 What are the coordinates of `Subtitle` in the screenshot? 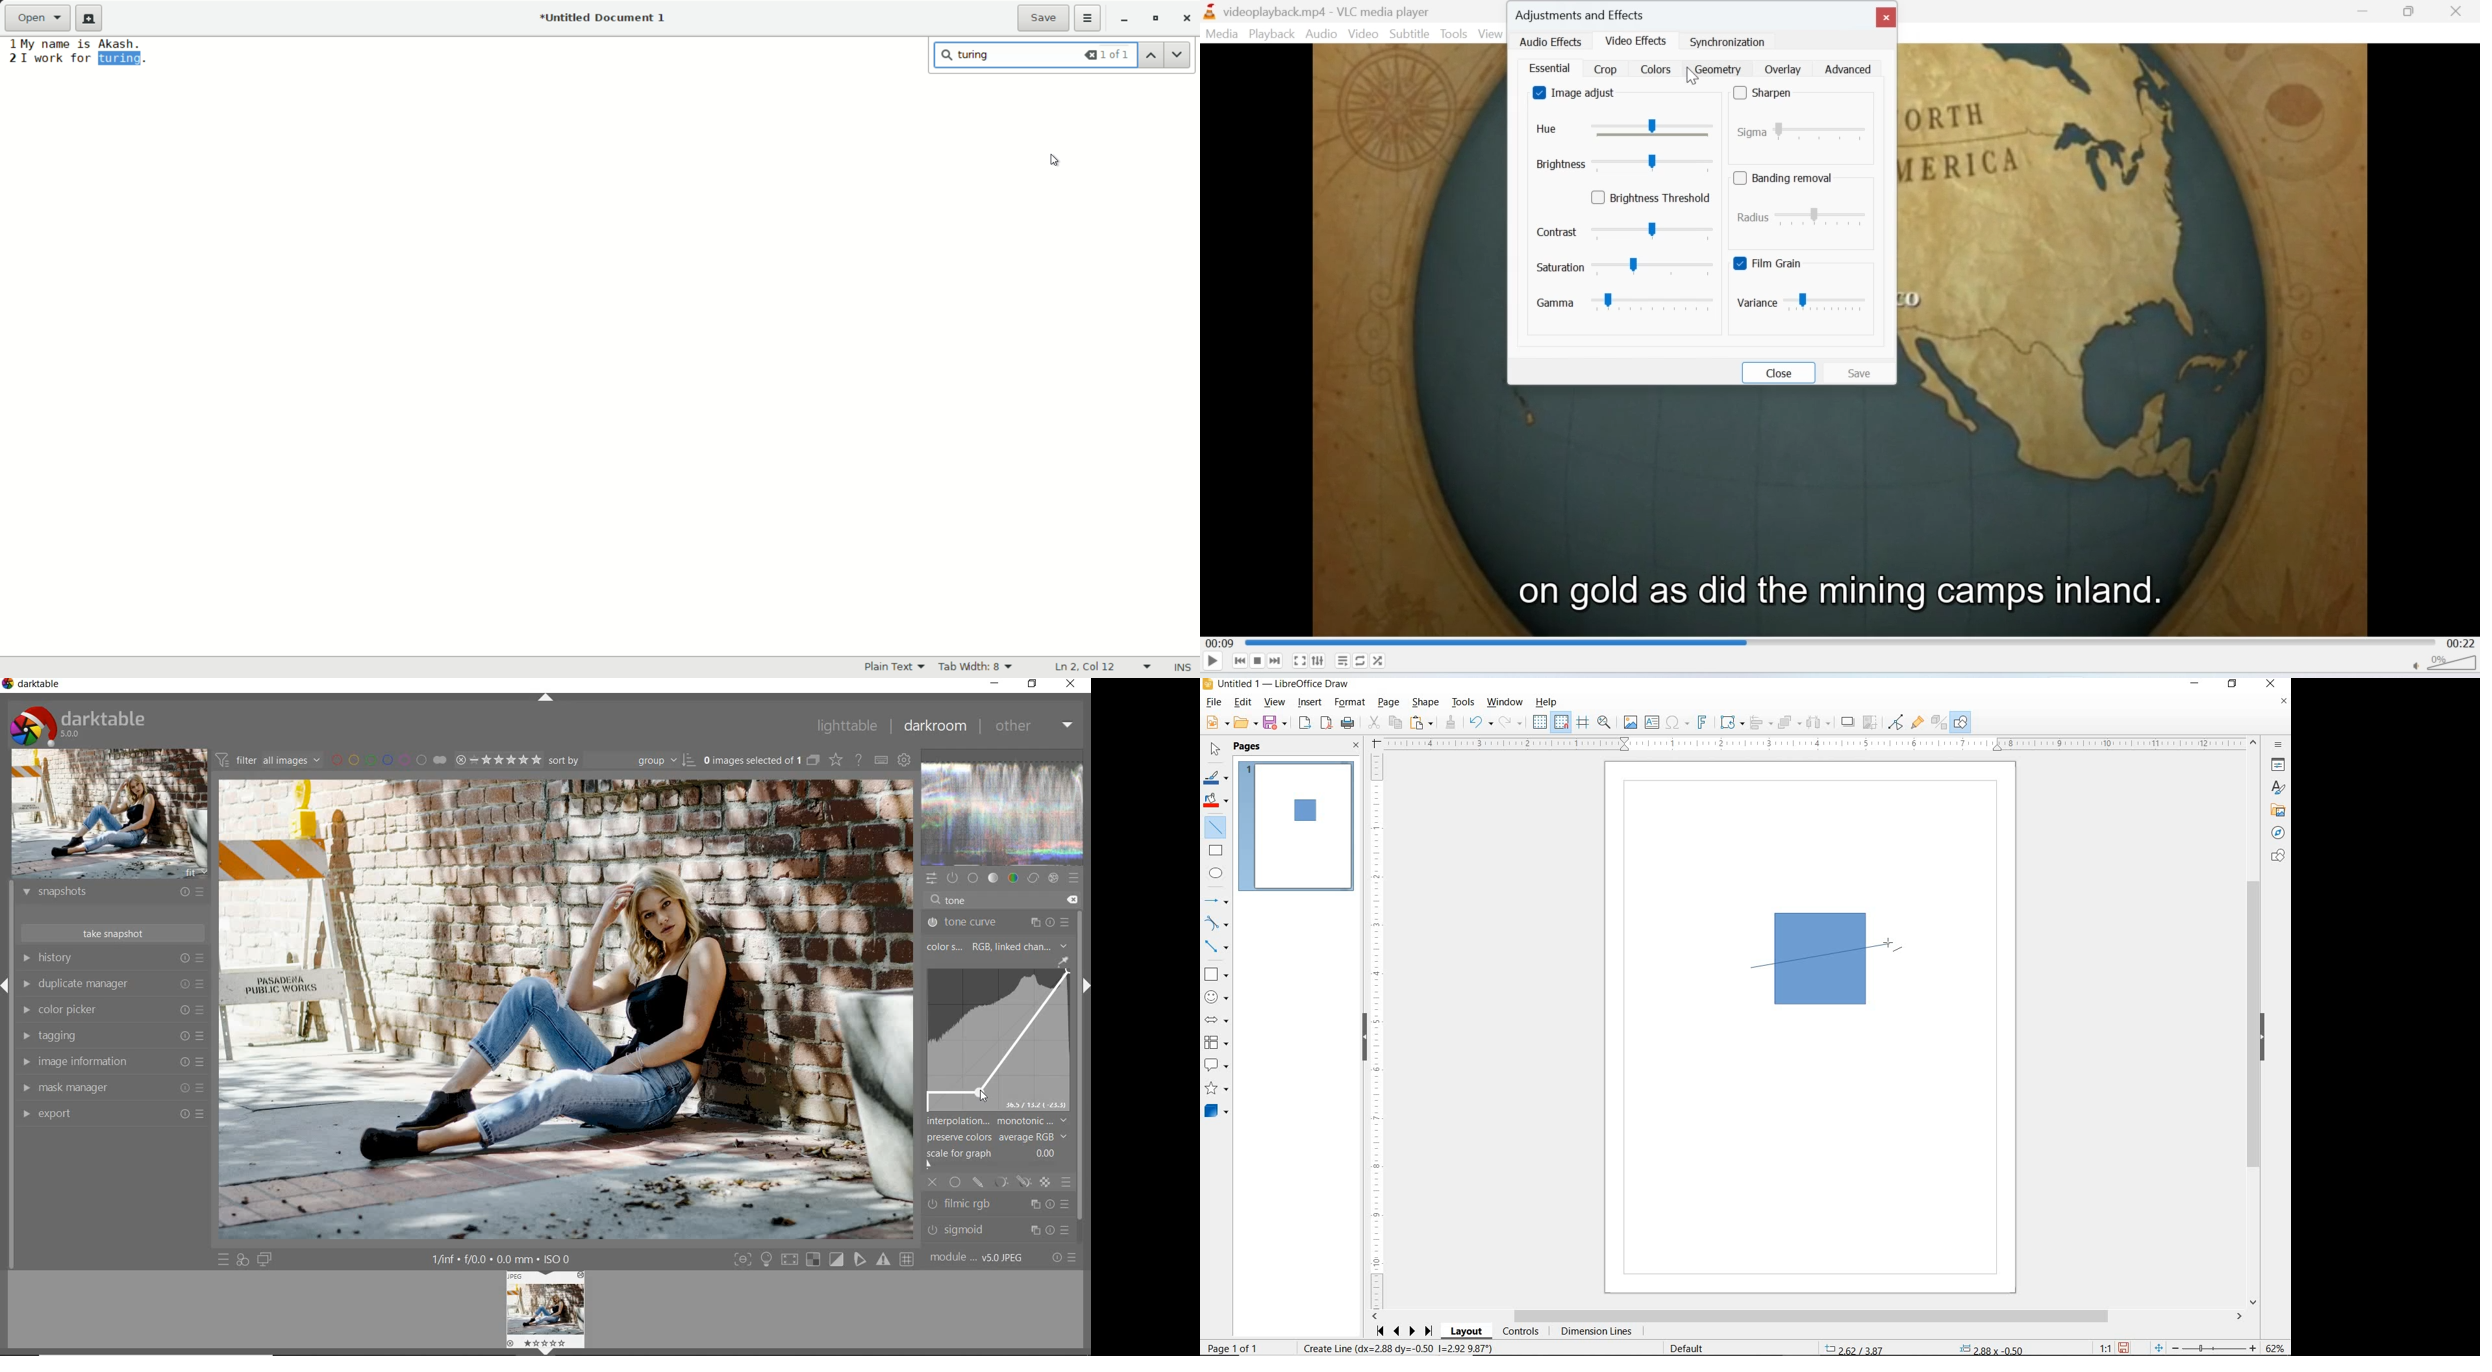 It's located at (1410, 33).